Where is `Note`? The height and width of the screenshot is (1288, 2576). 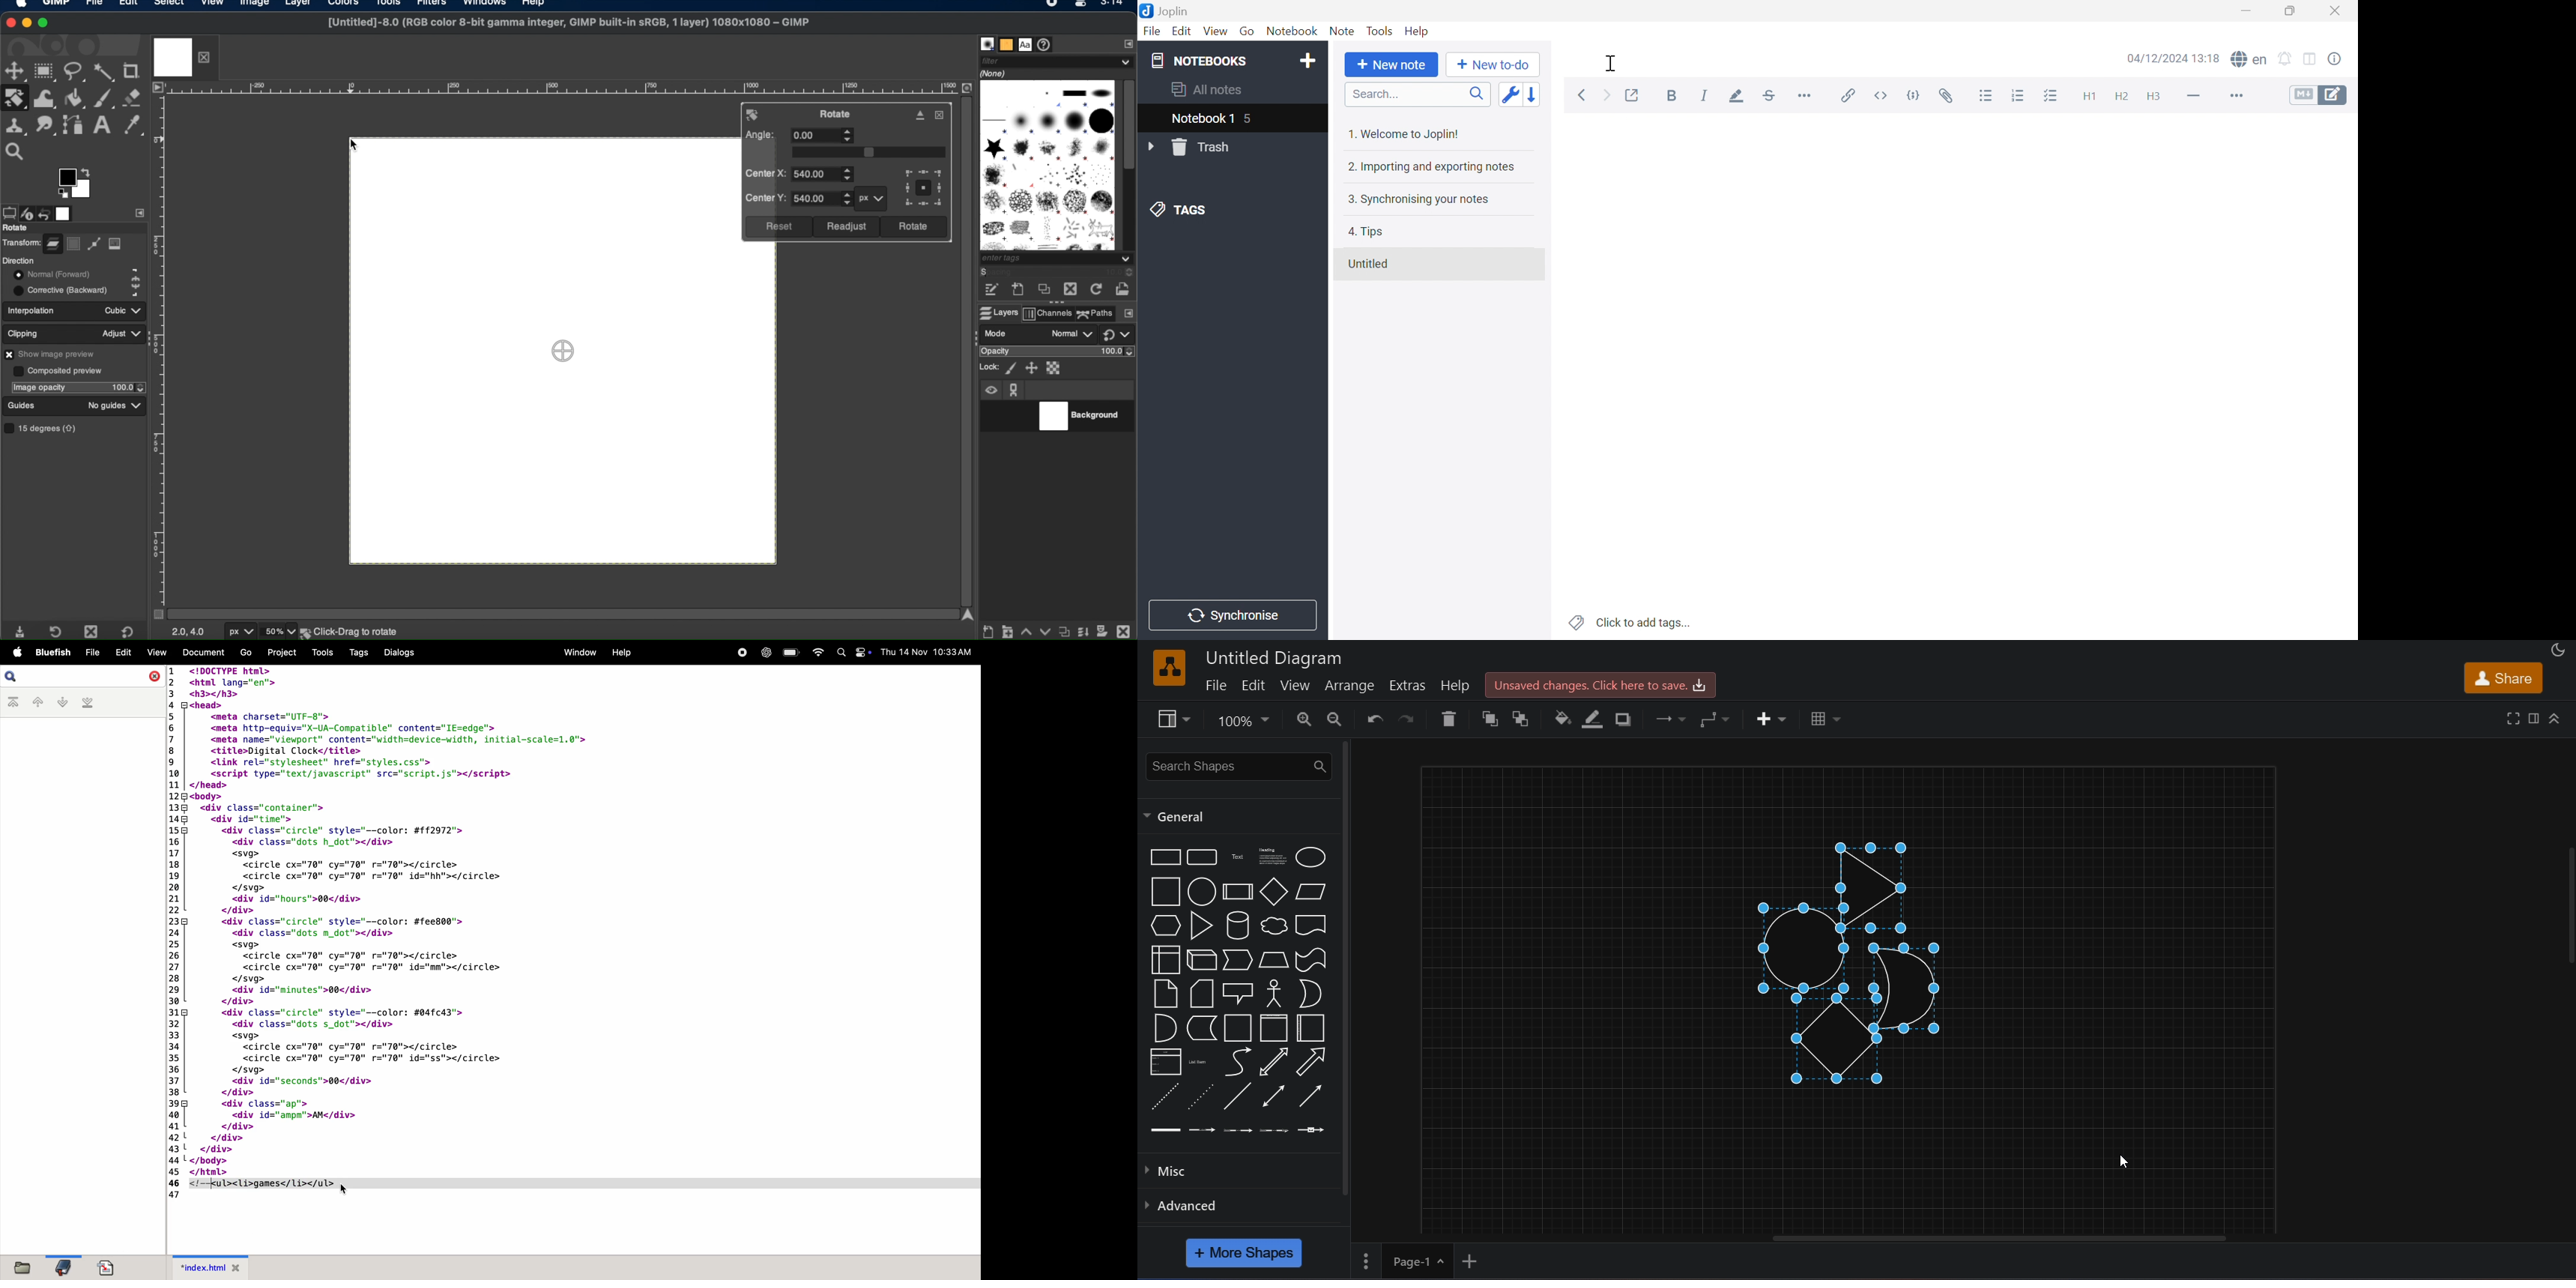
Note is located at coordinates (1341, 32).